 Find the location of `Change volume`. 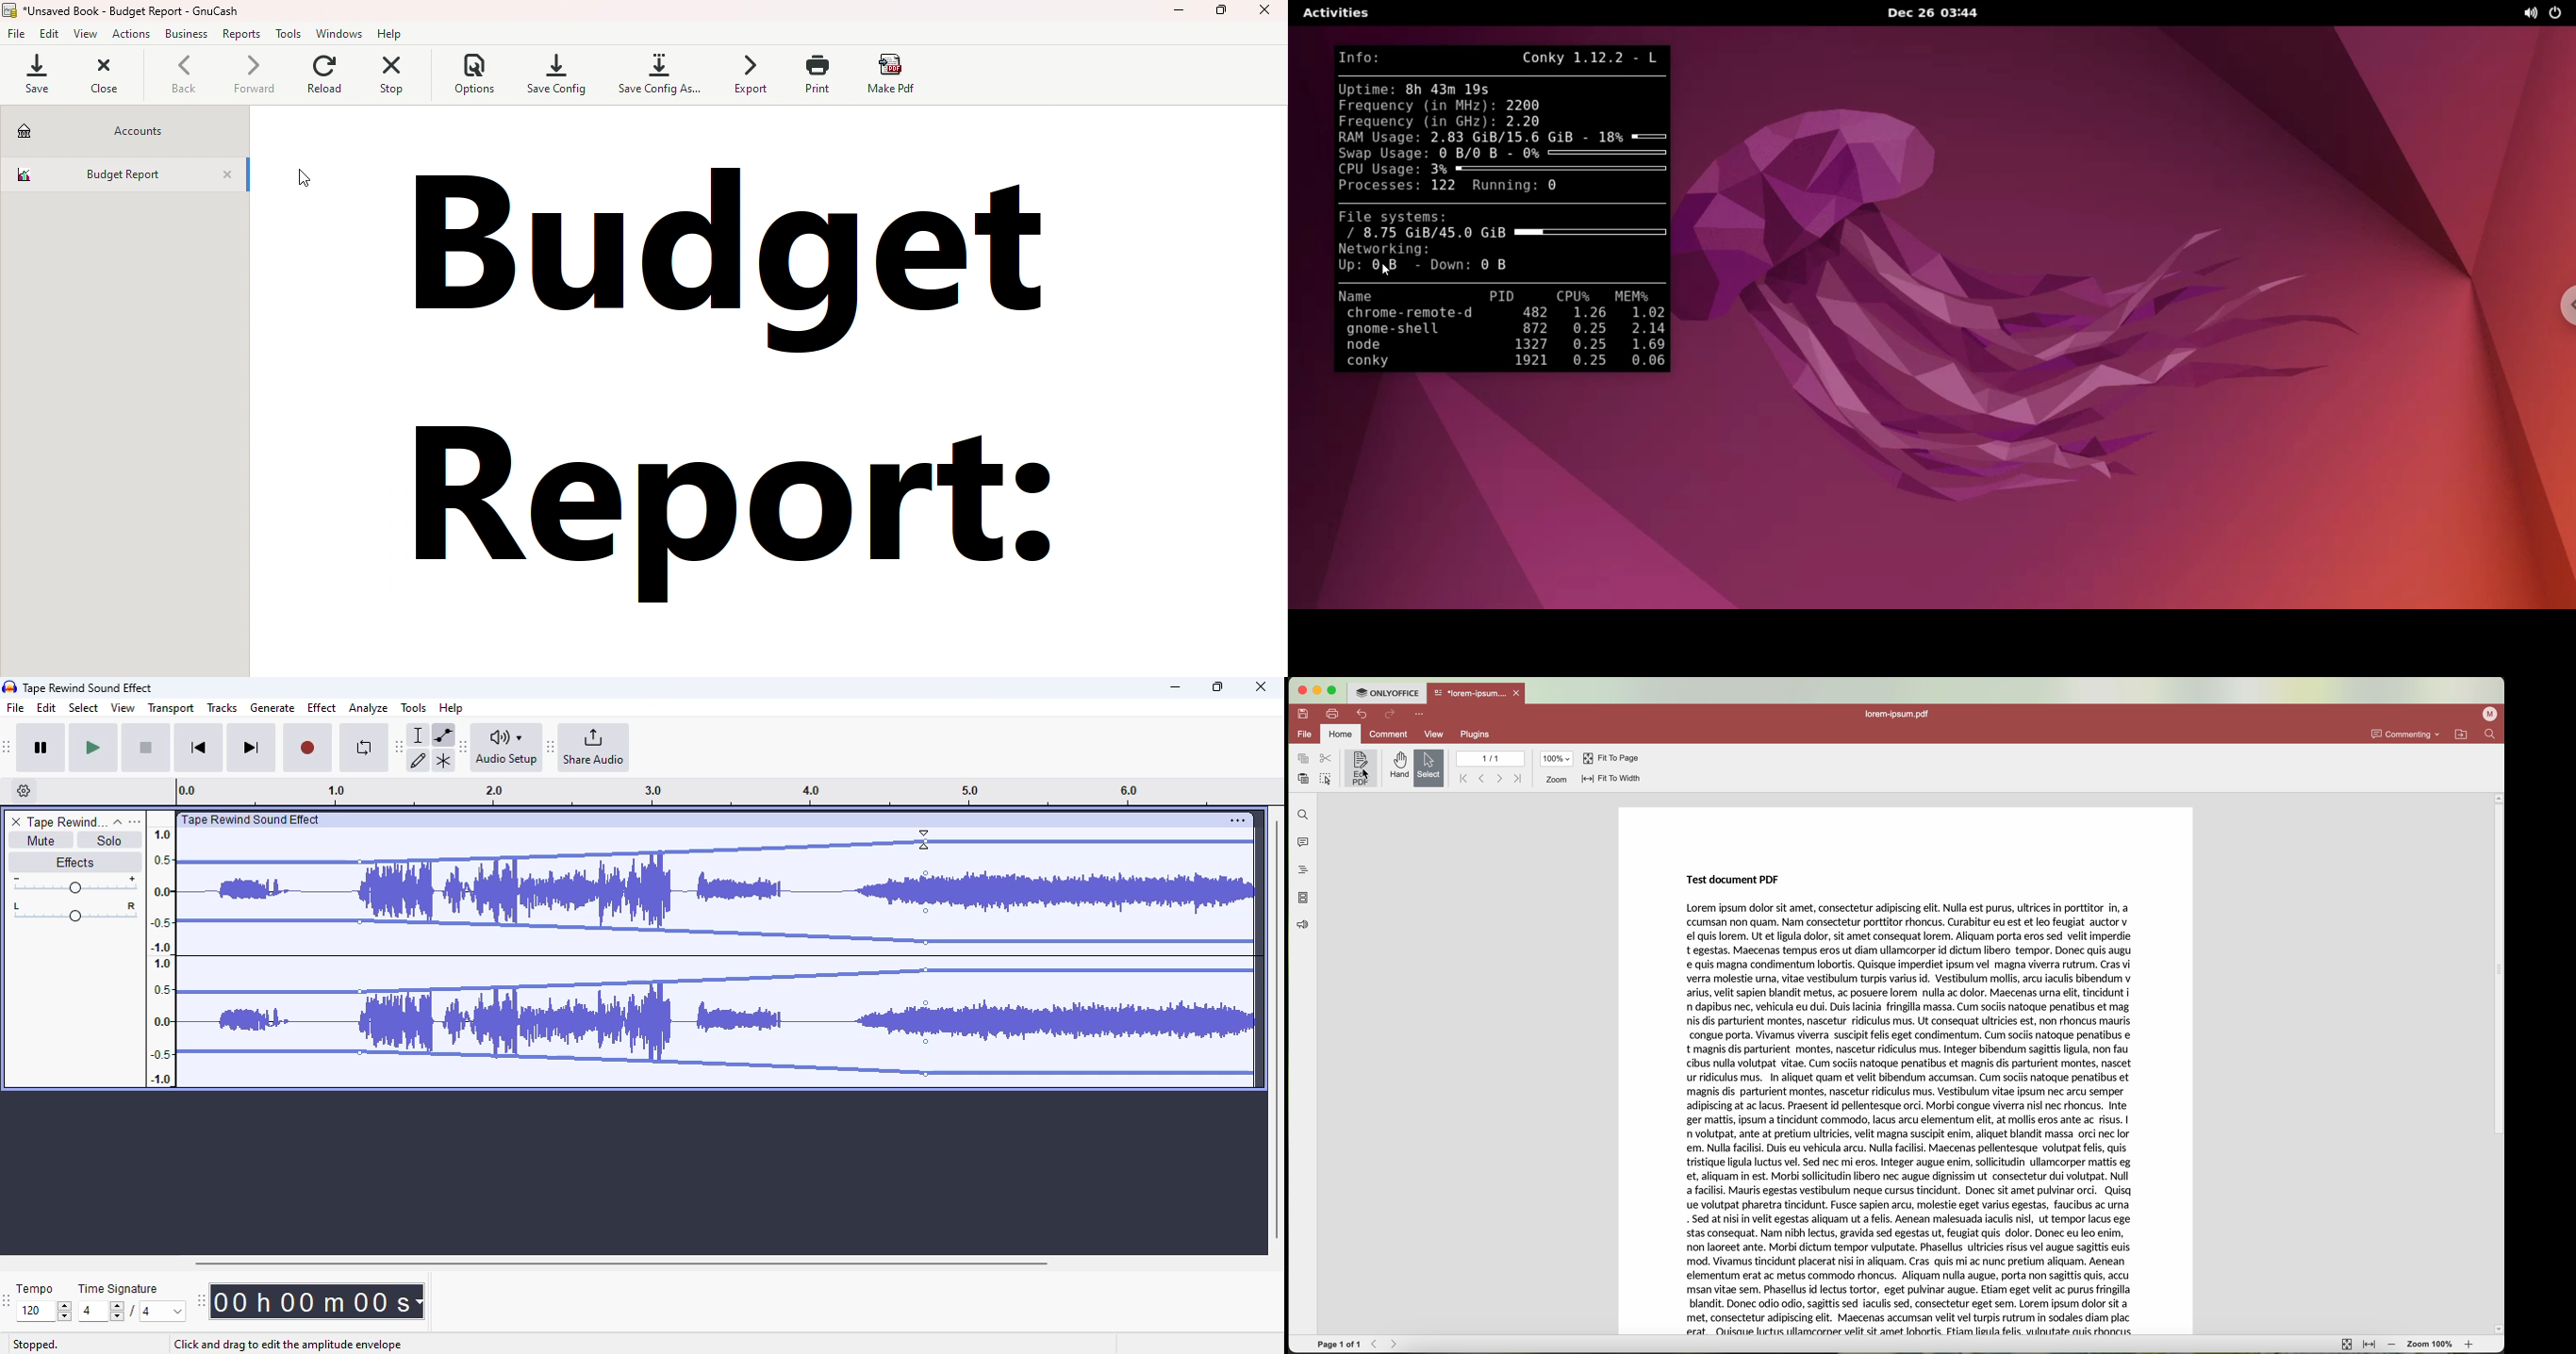

Change volume is located at coordinates (74, 885).